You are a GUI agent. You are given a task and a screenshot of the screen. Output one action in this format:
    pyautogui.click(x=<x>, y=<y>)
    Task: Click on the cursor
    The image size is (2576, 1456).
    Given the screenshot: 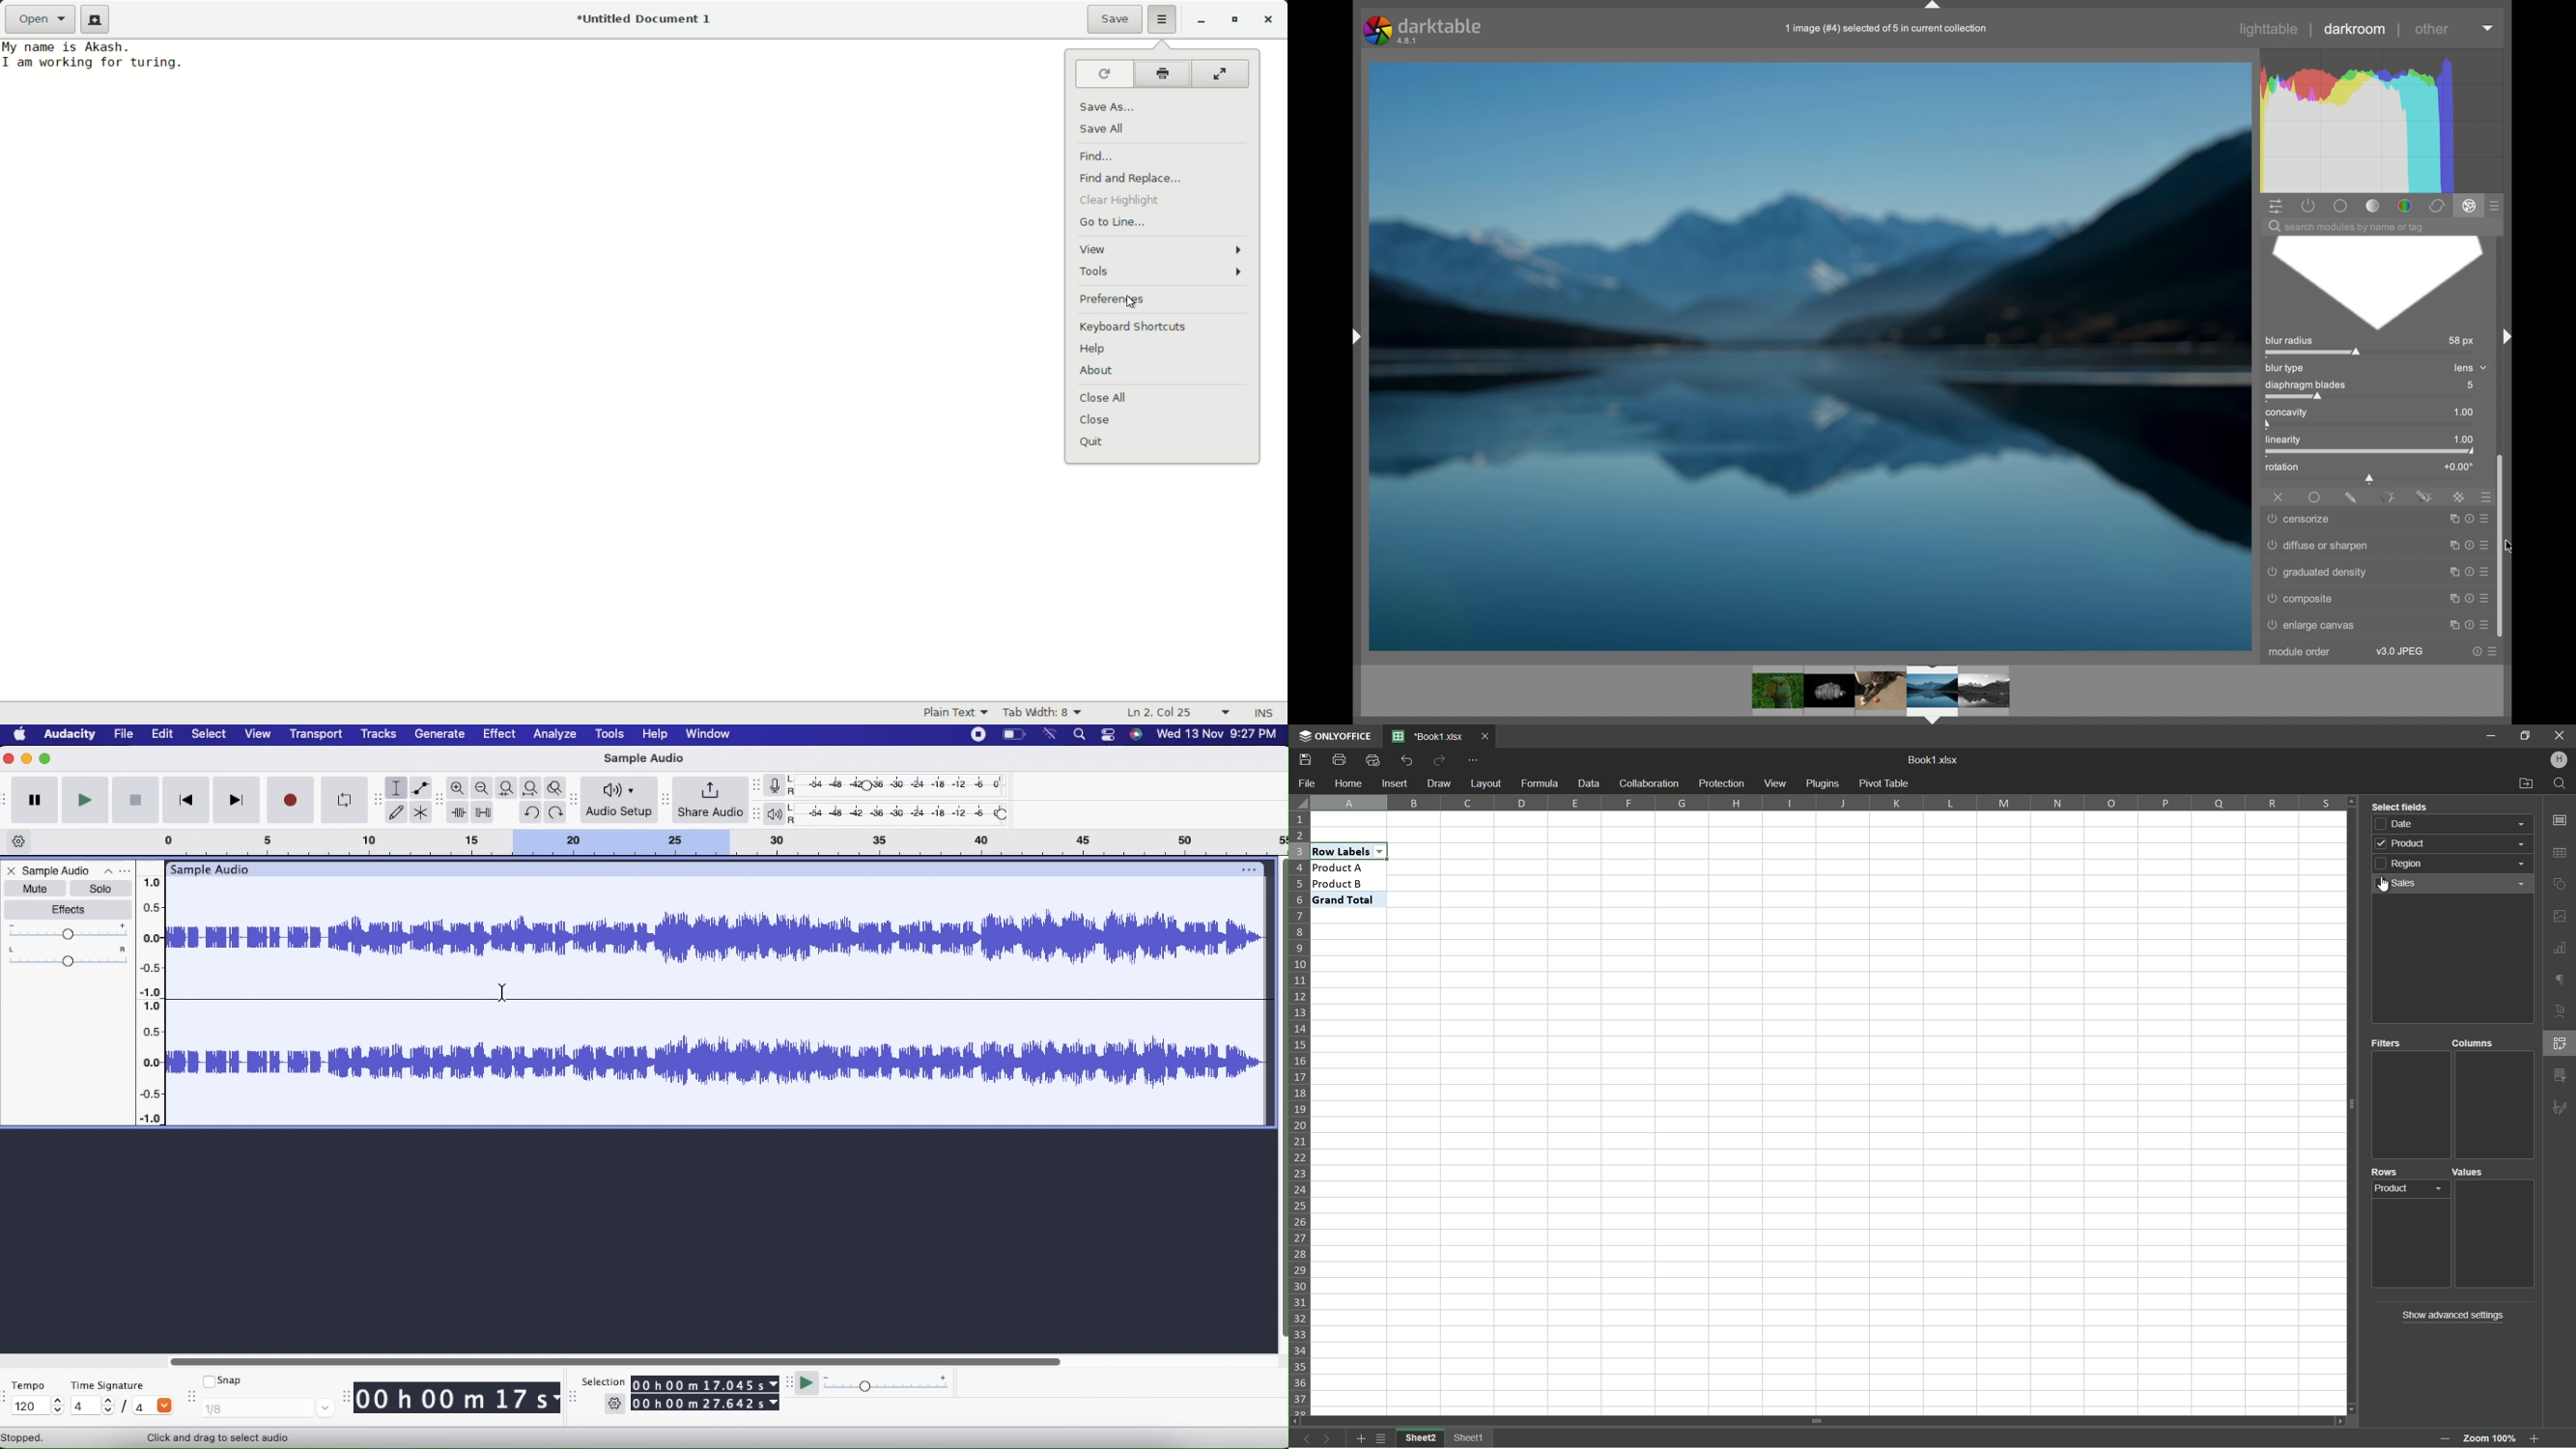 What is the action you would take?
    pyautogui.click(x=501, y=992)
    